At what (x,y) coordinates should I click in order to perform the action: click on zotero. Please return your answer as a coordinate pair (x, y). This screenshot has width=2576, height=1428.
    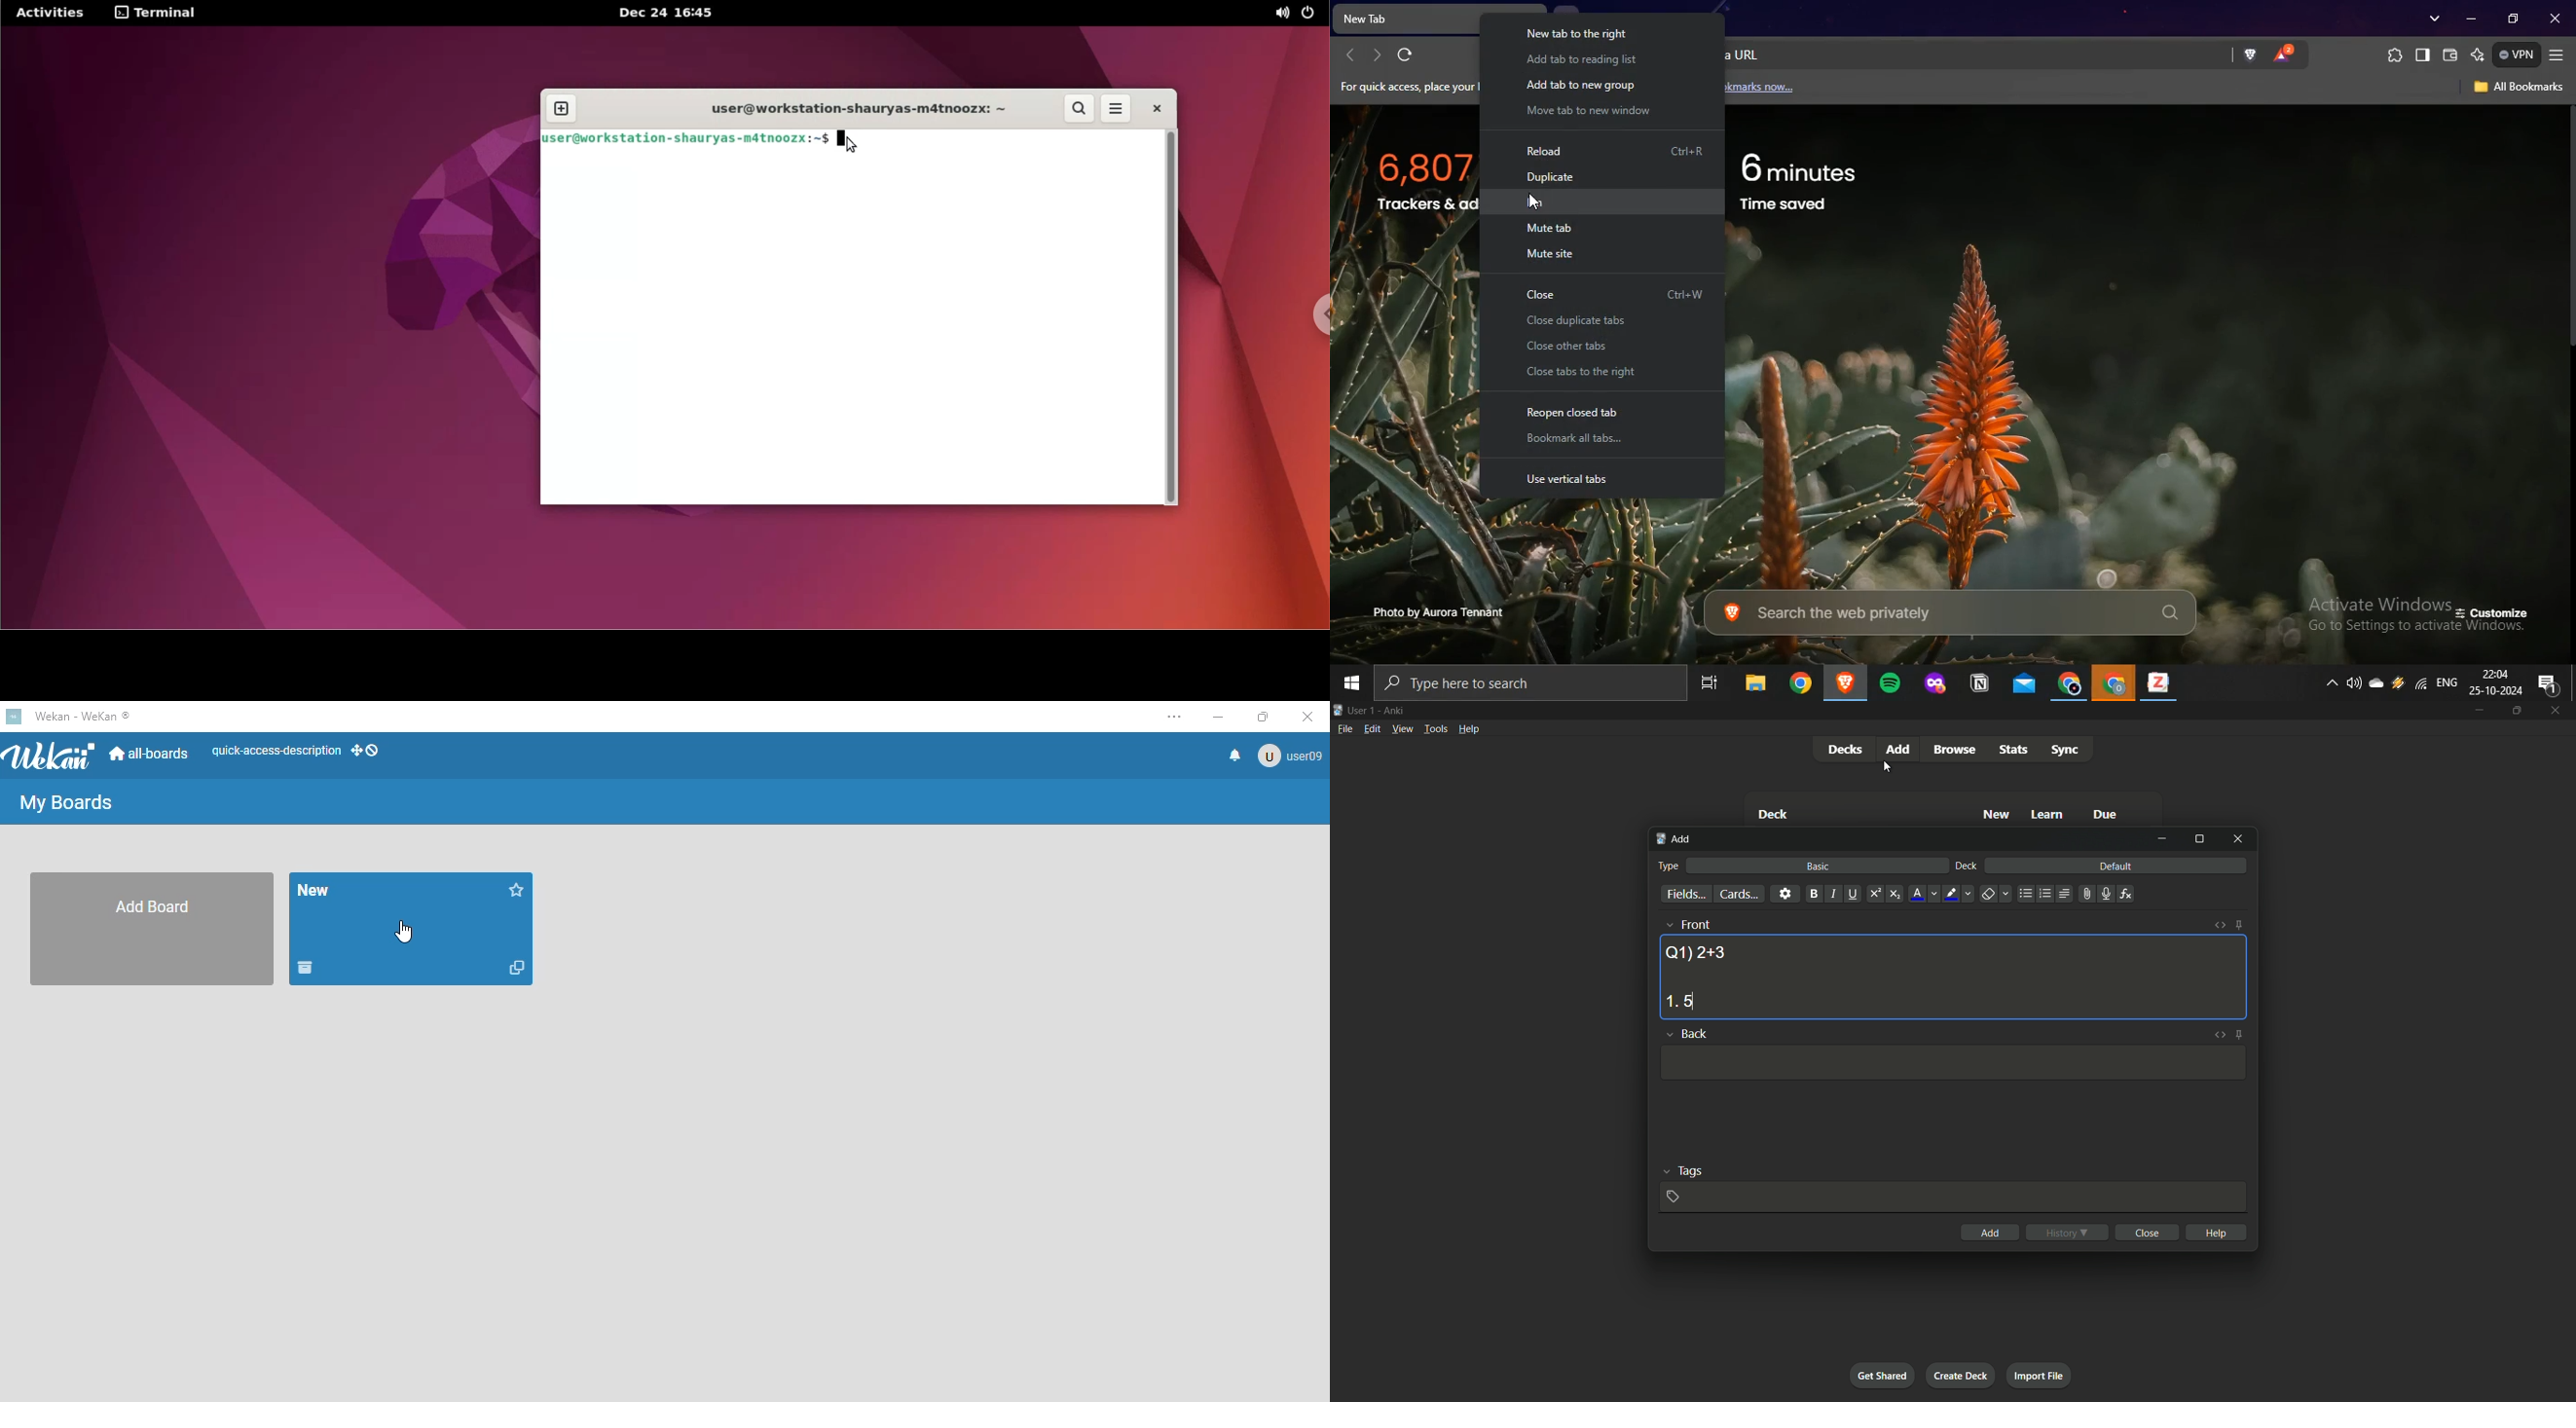
    Looking at the image, I should click on (2160, 684).